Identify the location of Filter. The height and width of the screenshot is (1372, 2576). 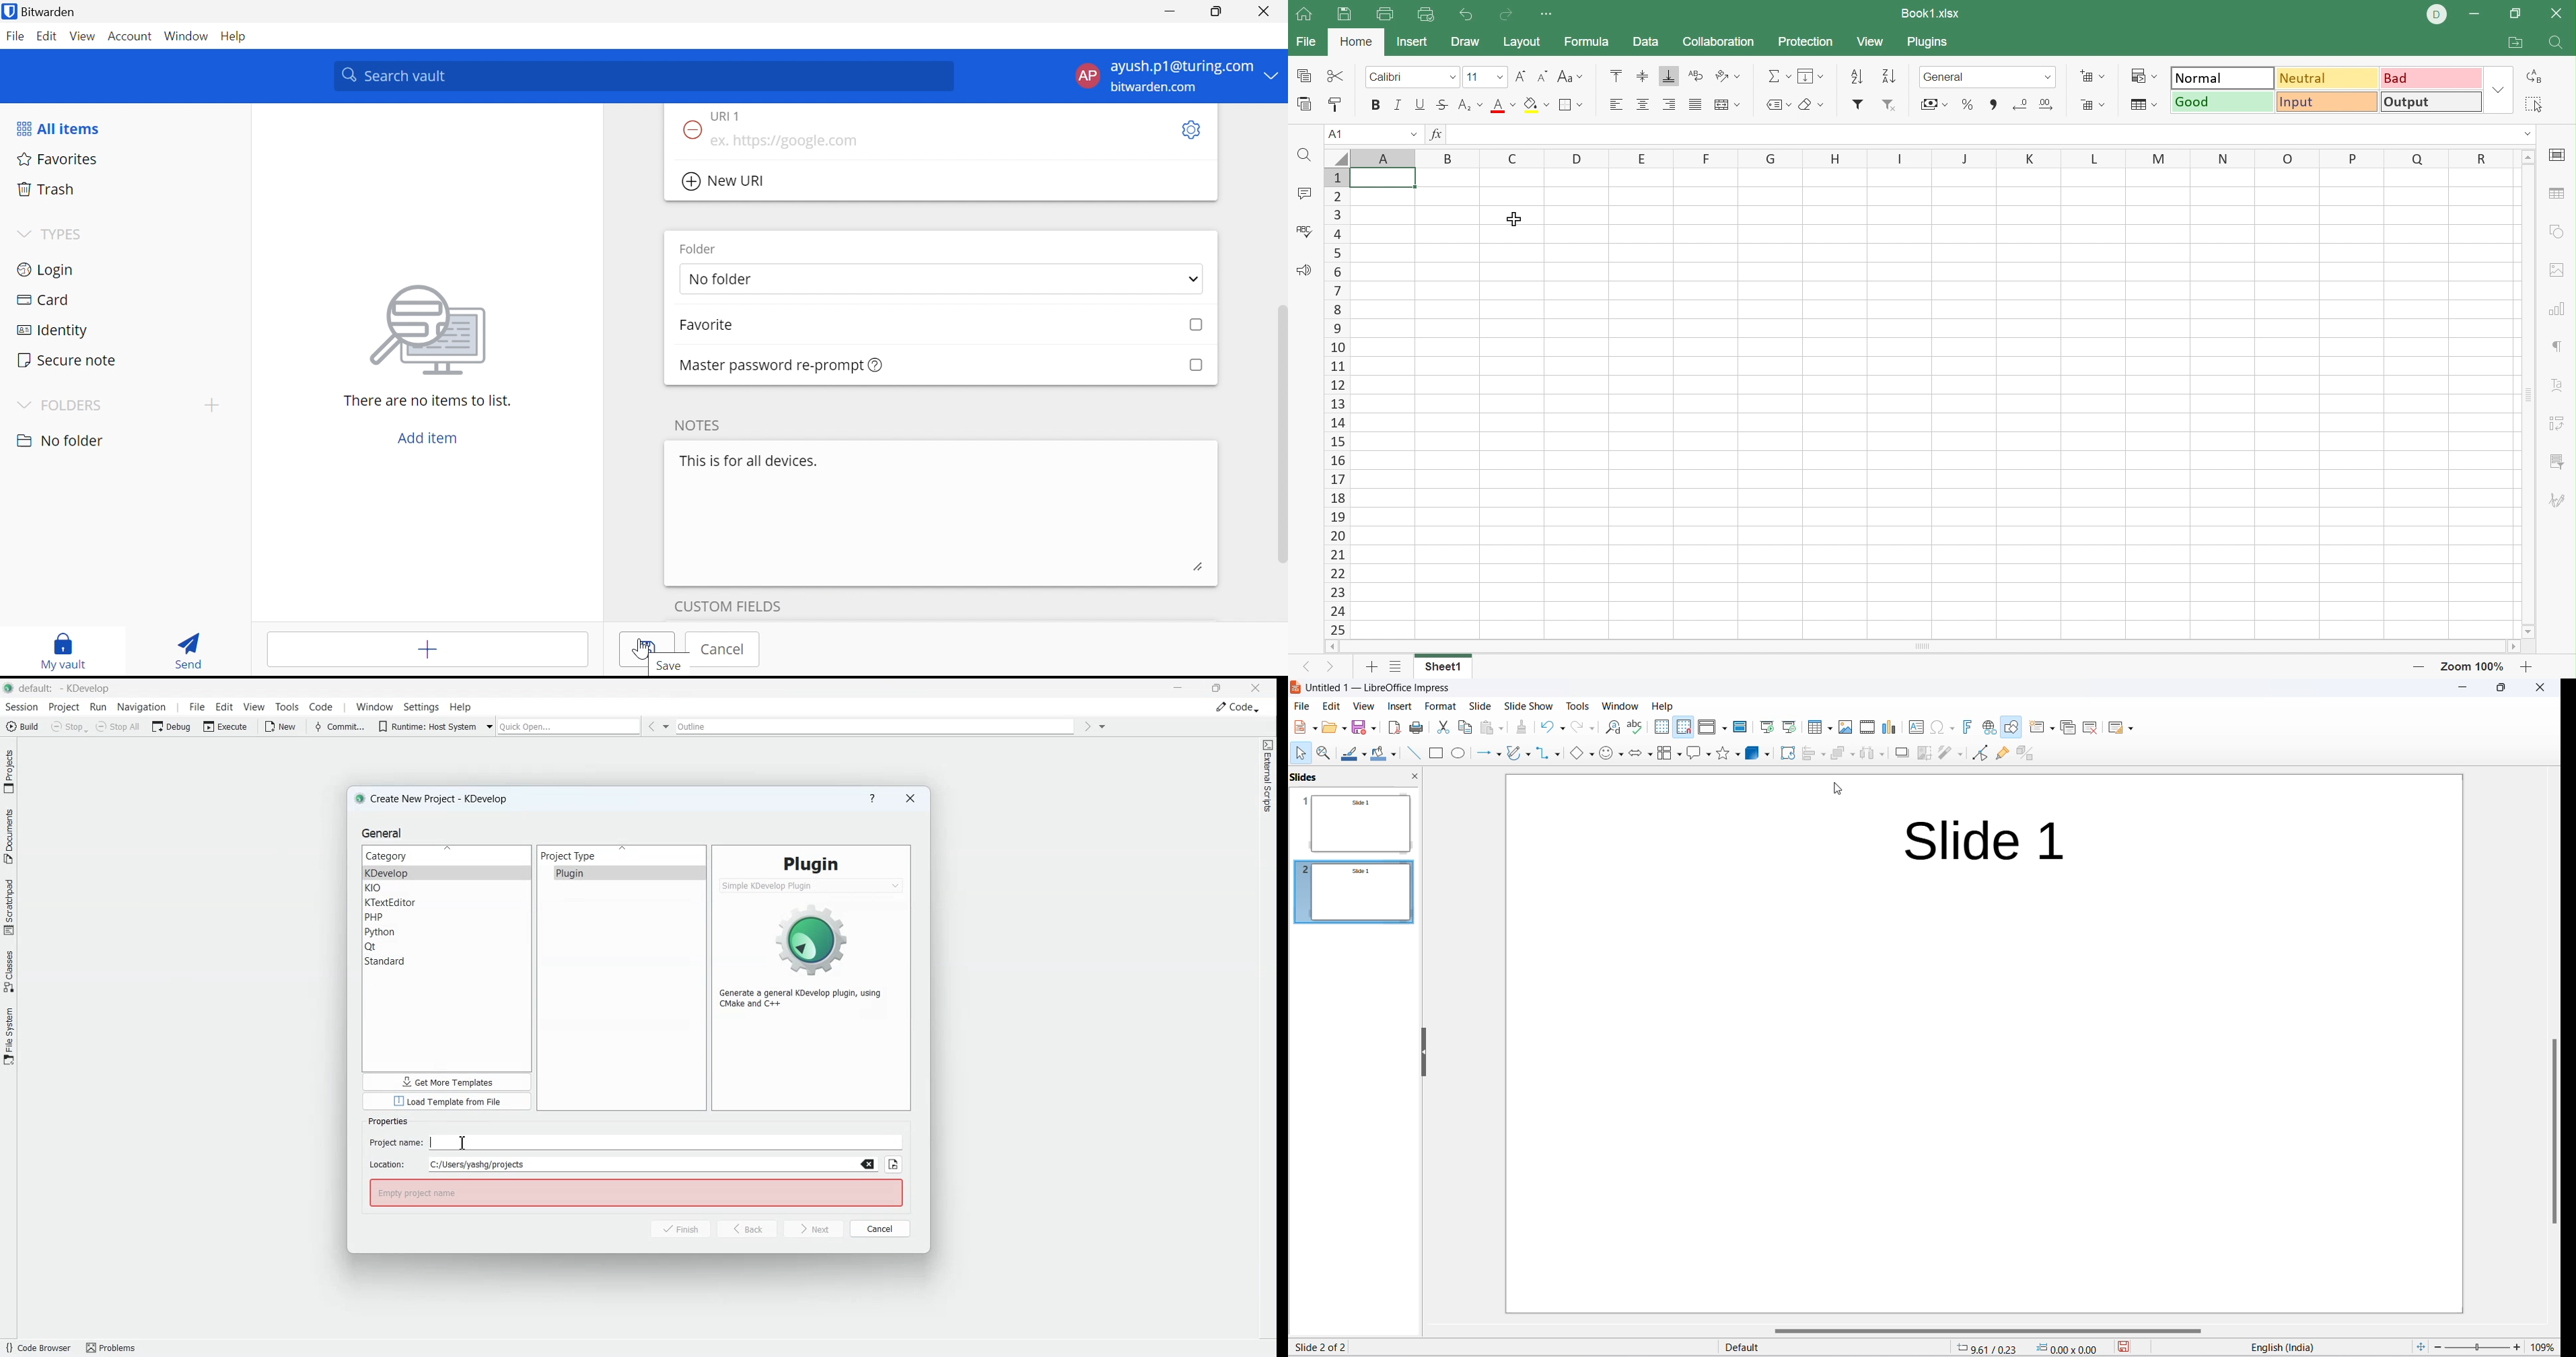
(1859, 106).